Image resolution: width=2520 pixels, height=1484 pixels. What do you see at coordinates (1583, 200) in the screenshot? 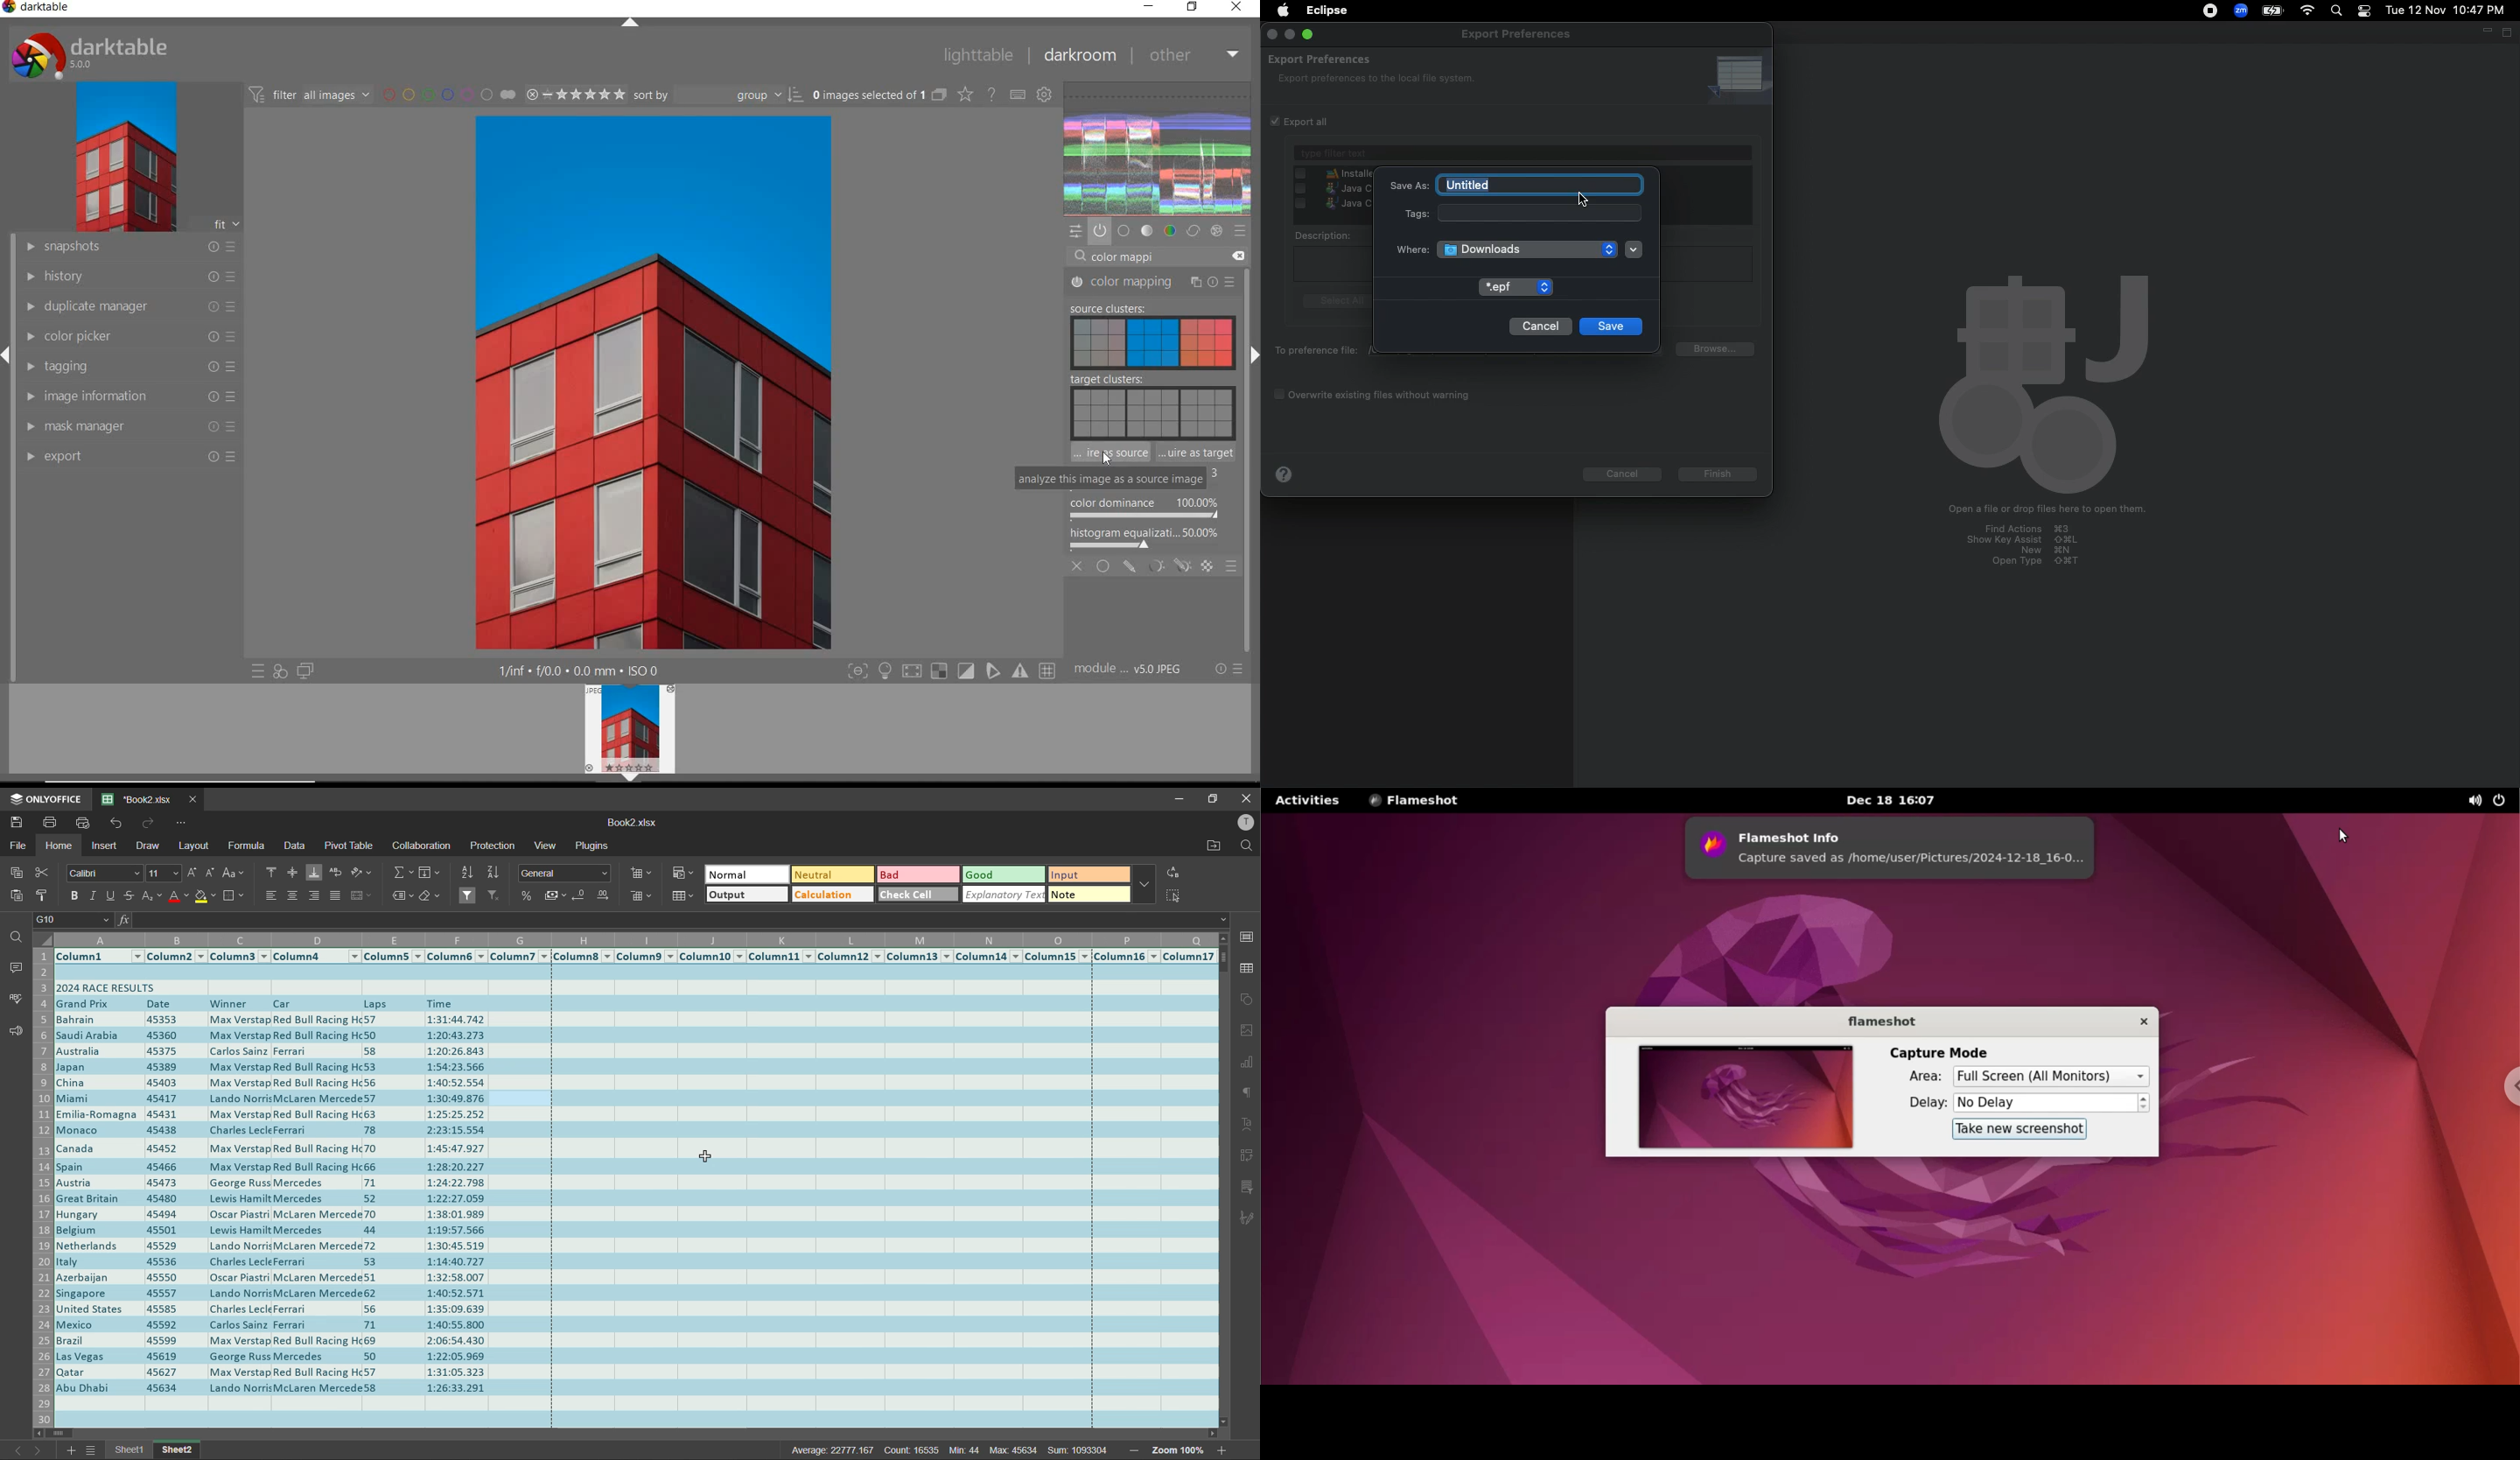
I see `Cursor` at bounding box center [1583, 200].